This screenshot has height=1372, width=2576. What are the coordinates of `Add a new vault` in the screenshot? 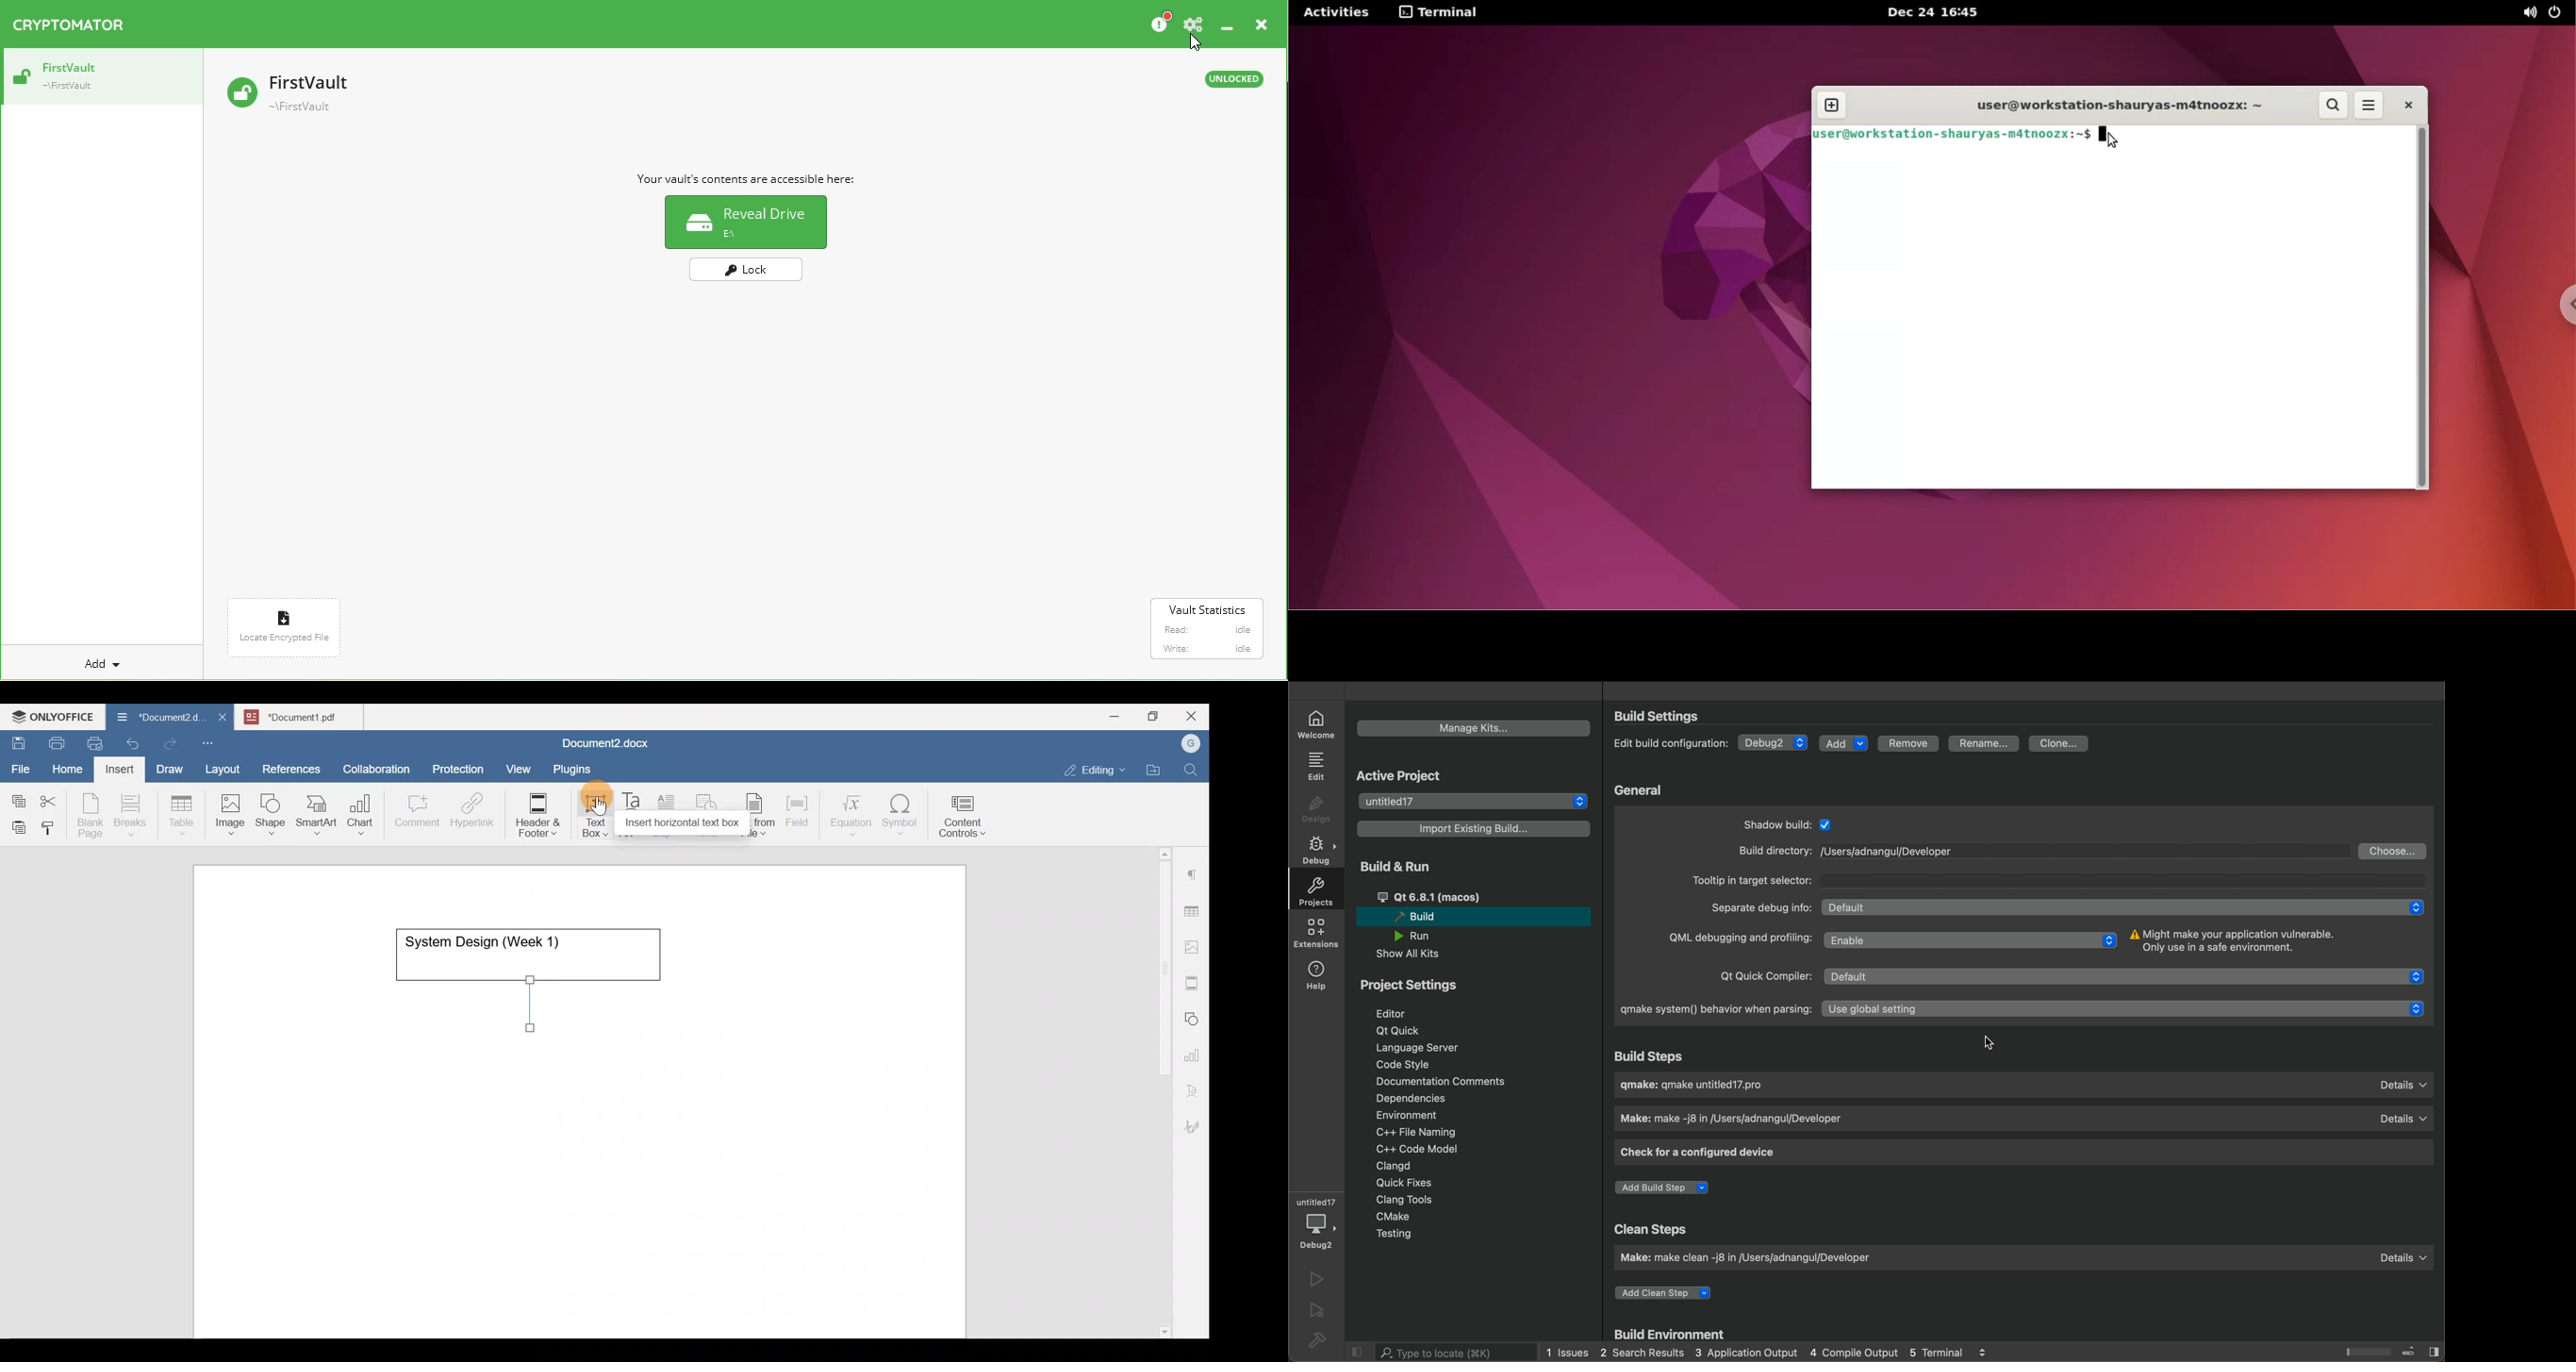 It's located at (105, 663).